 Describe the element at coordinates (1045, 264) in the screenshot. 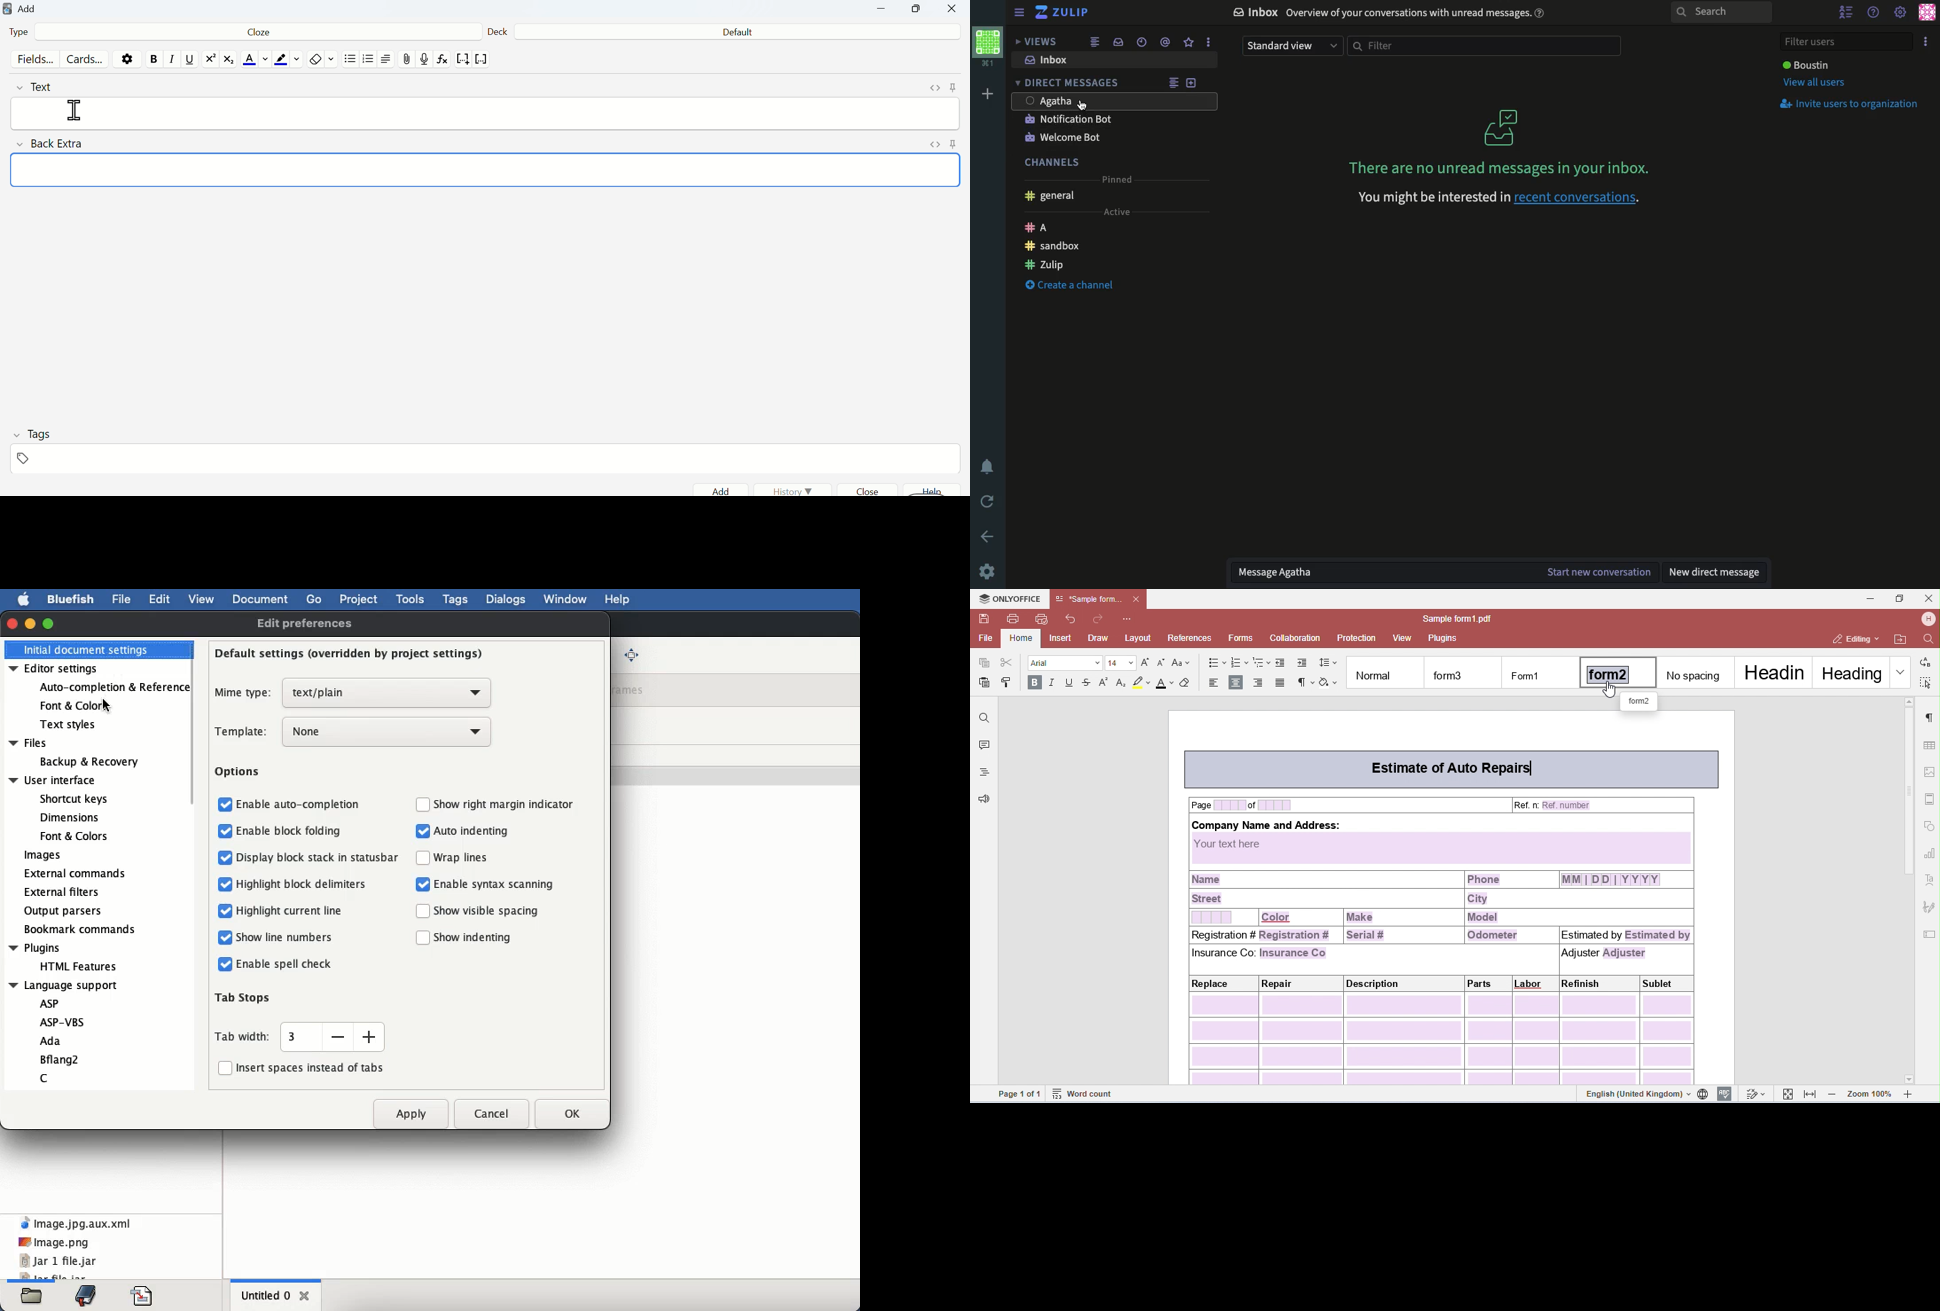

I see `Zulip` at that location.